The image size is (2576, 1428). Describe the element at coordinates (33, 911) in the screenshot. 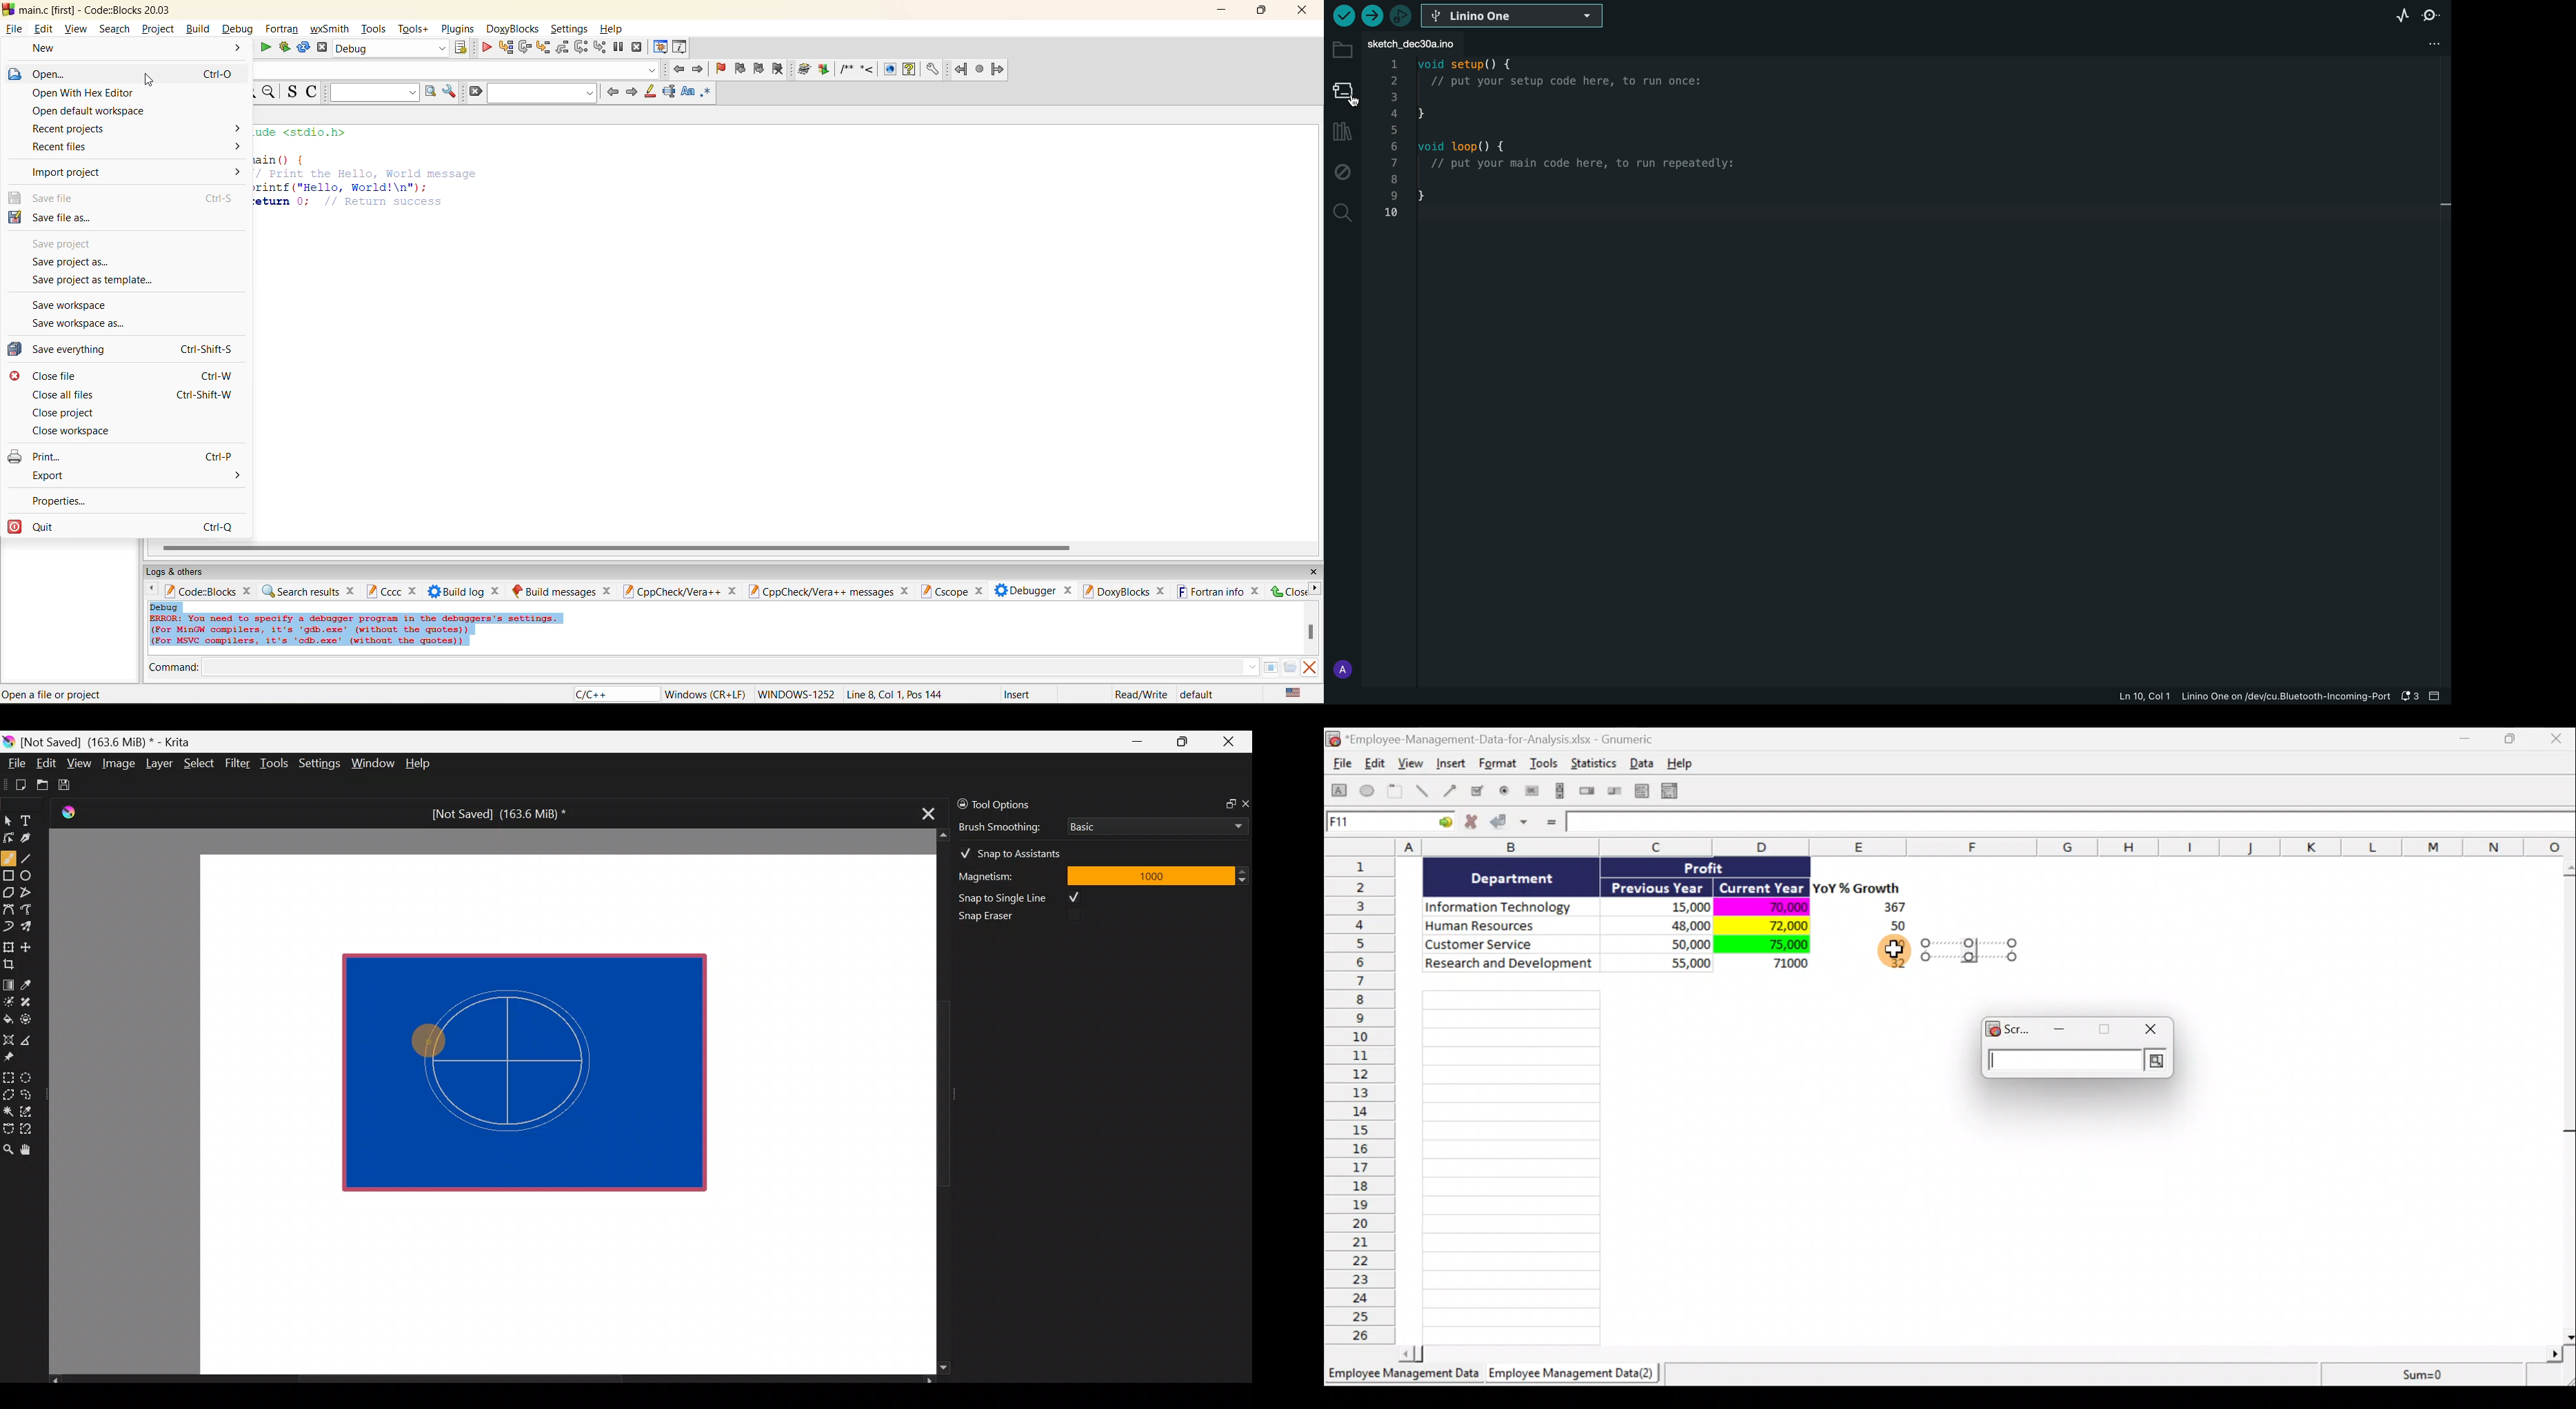

I see `Freehand path tool` at that location.